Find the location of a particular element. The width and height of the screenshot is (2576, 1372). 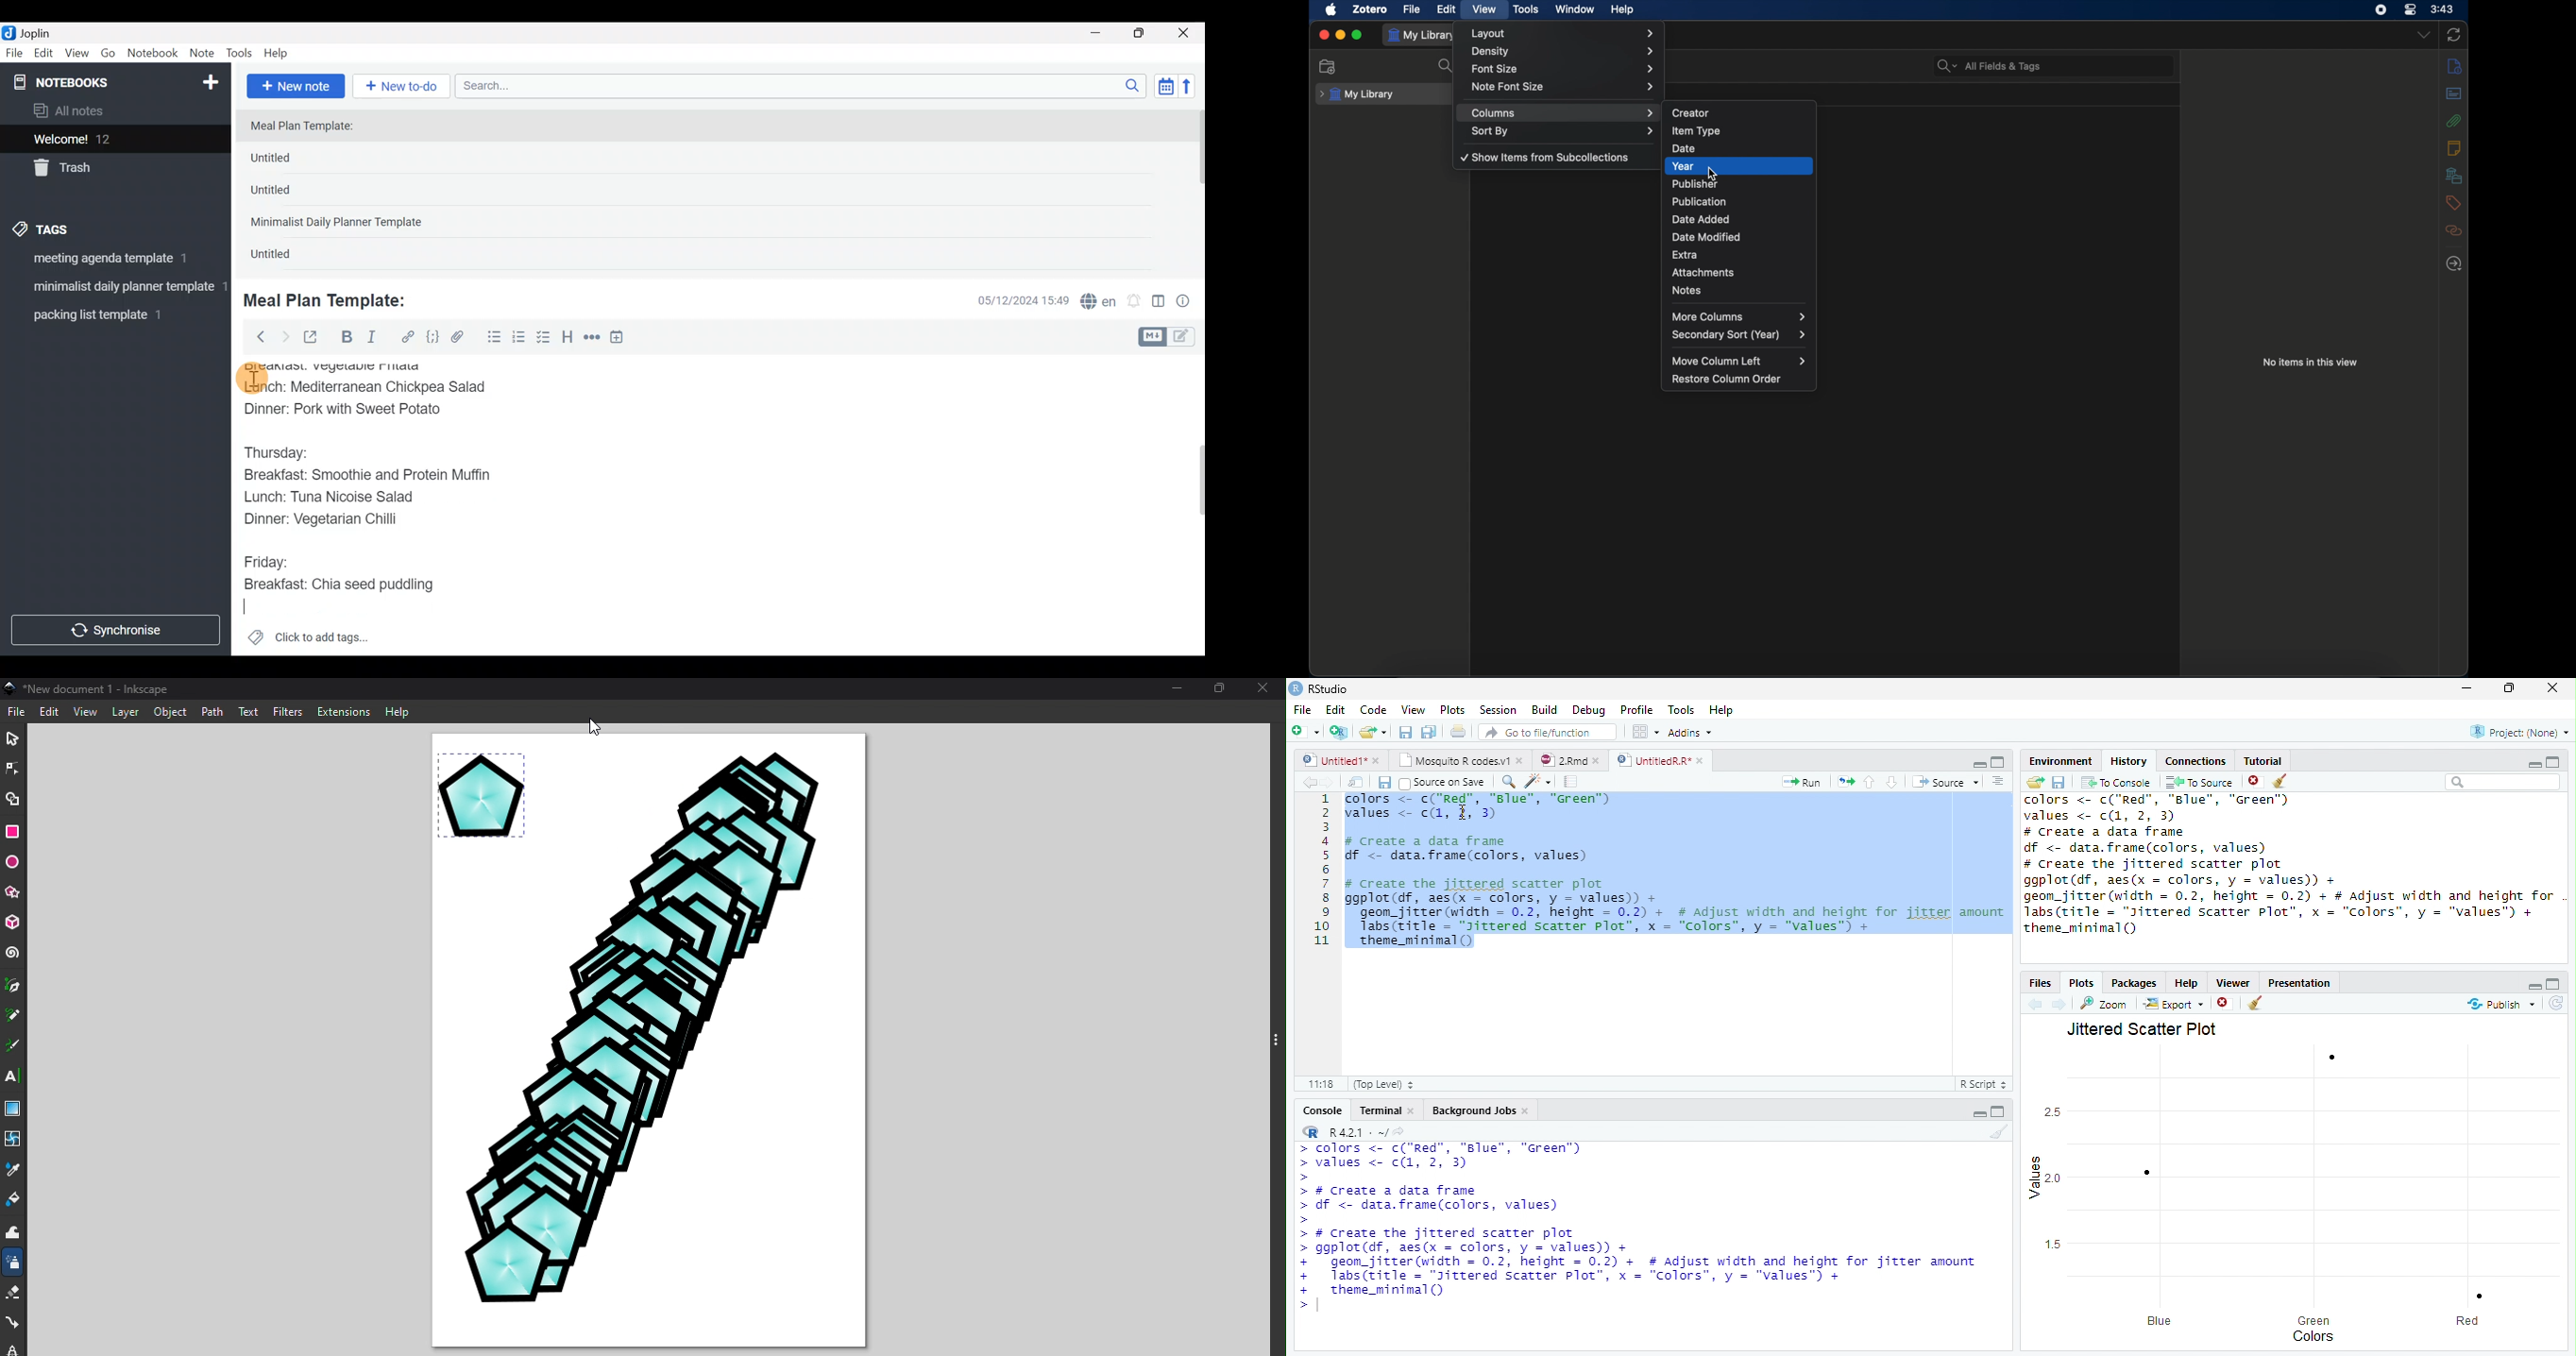

Numbered list is located at coordinates (519, 340).